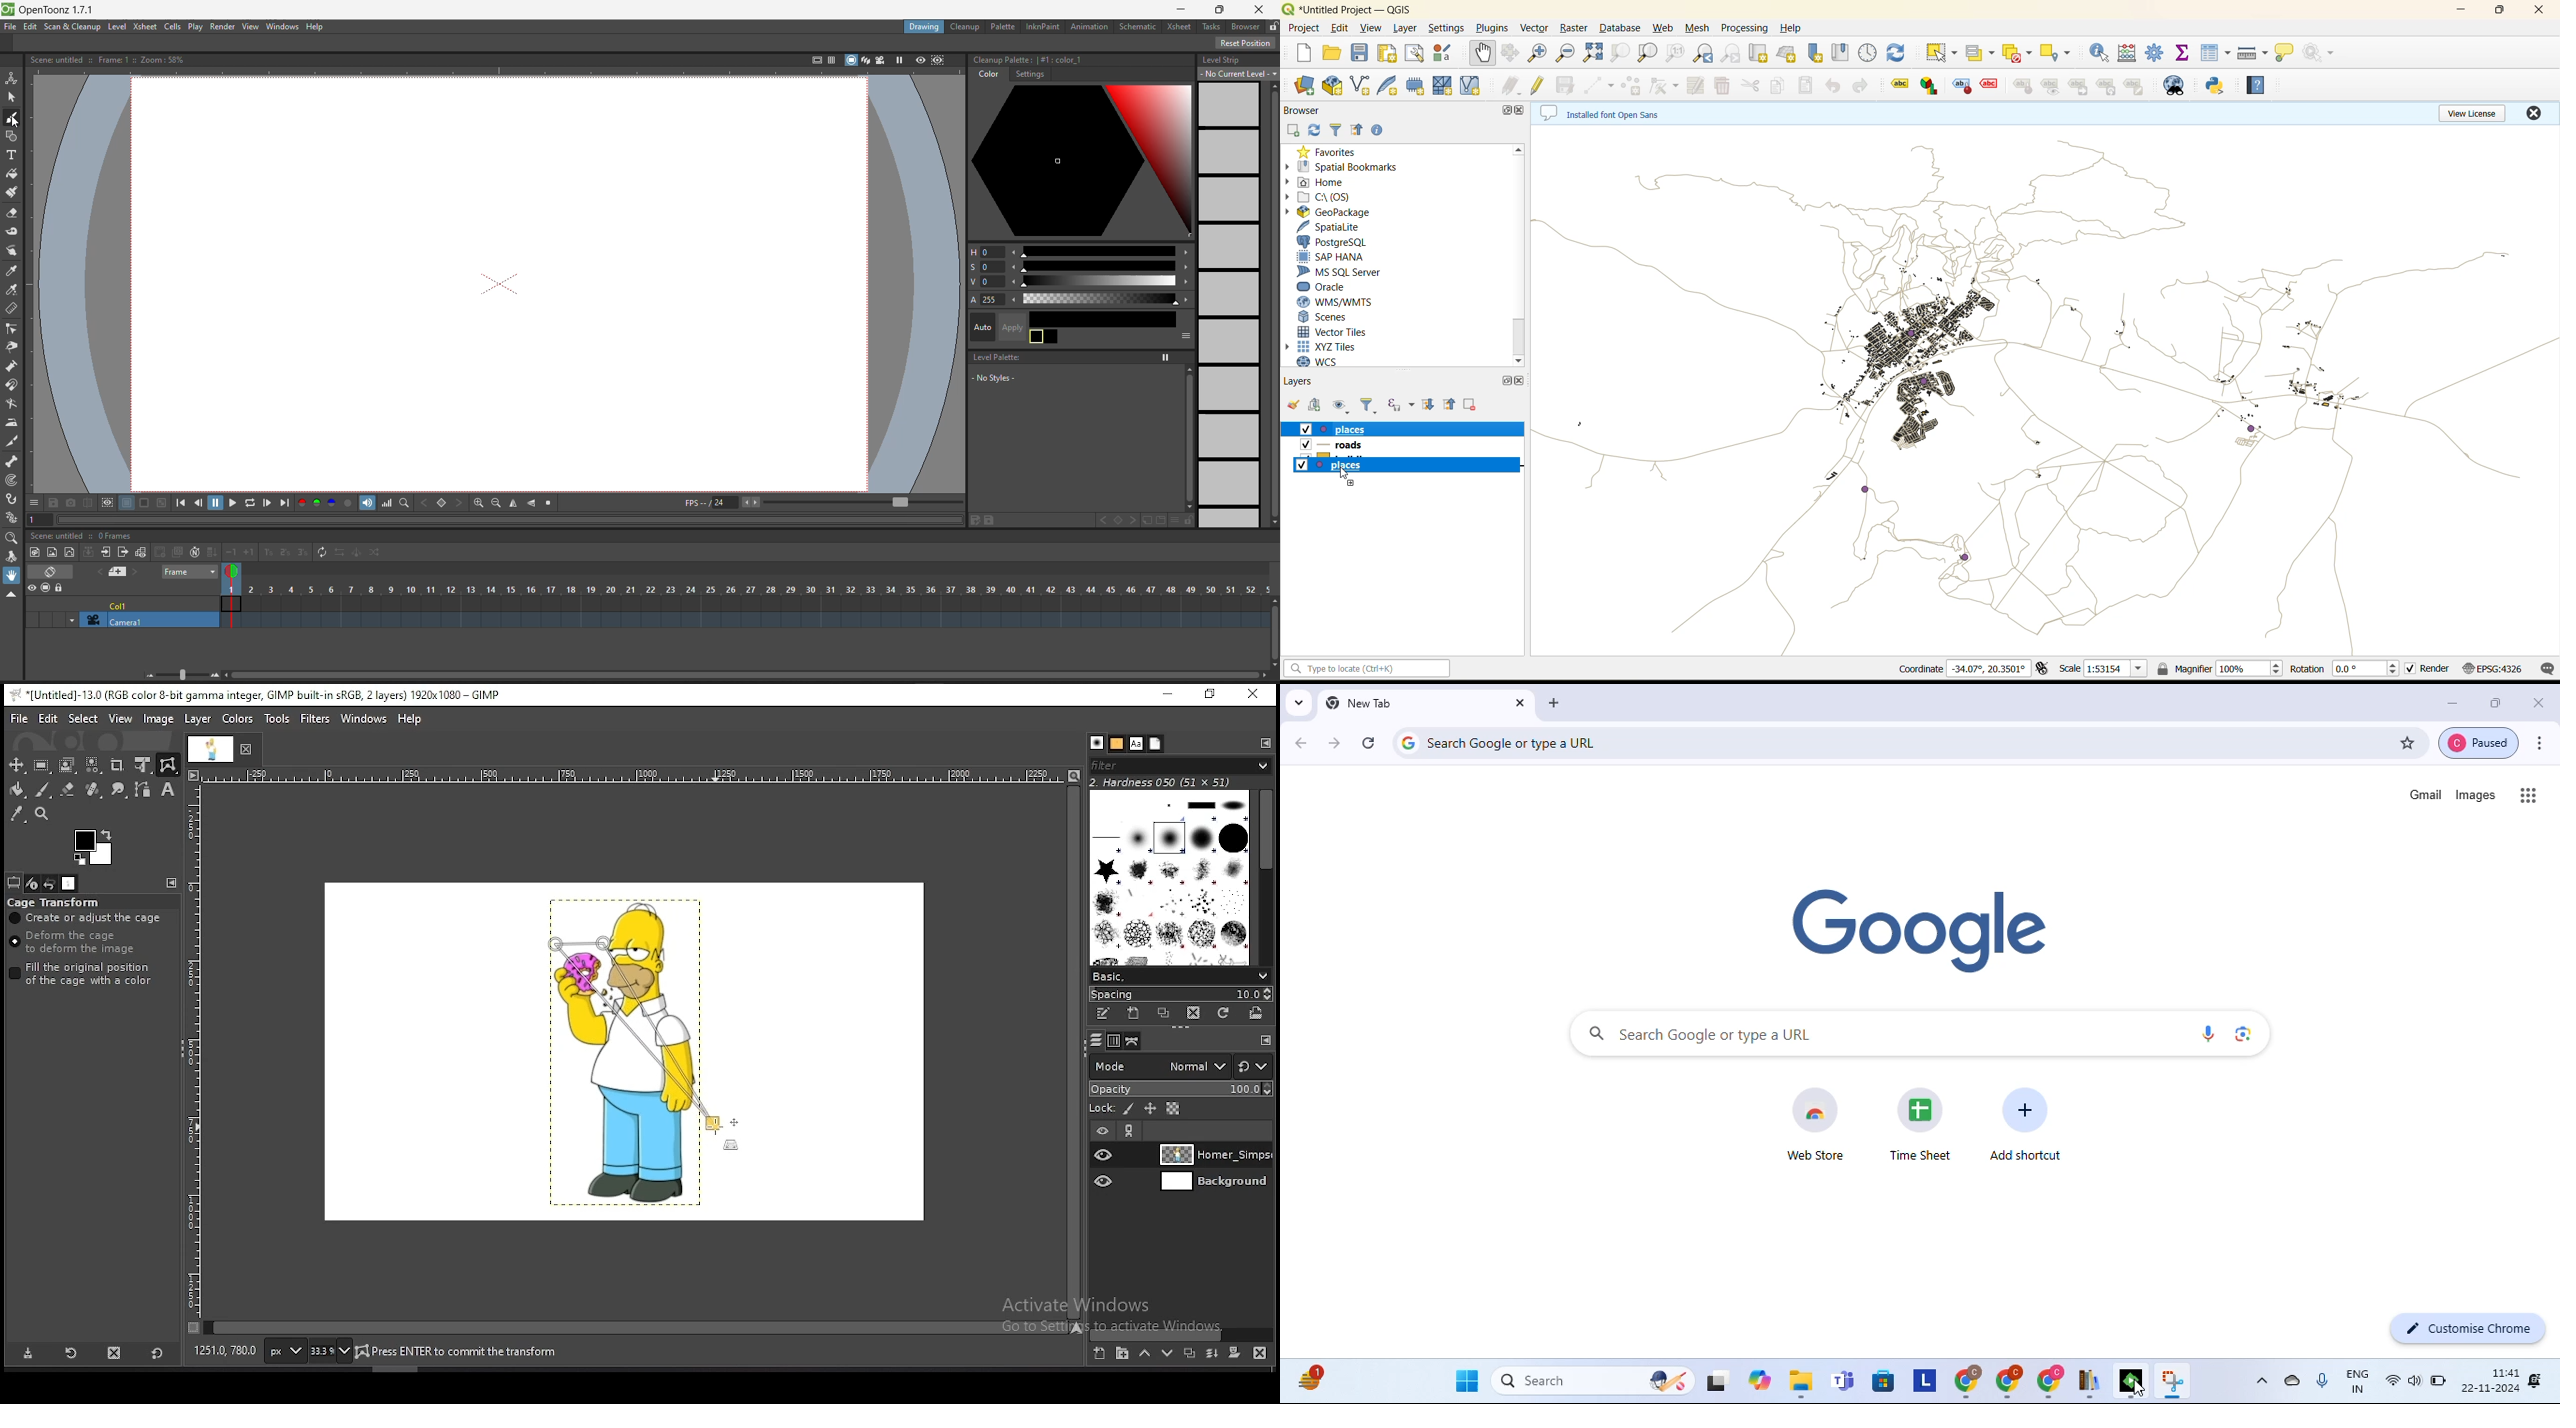 The image size is (2576, 1428). I want to click on brush presets, so click(1181, 974).